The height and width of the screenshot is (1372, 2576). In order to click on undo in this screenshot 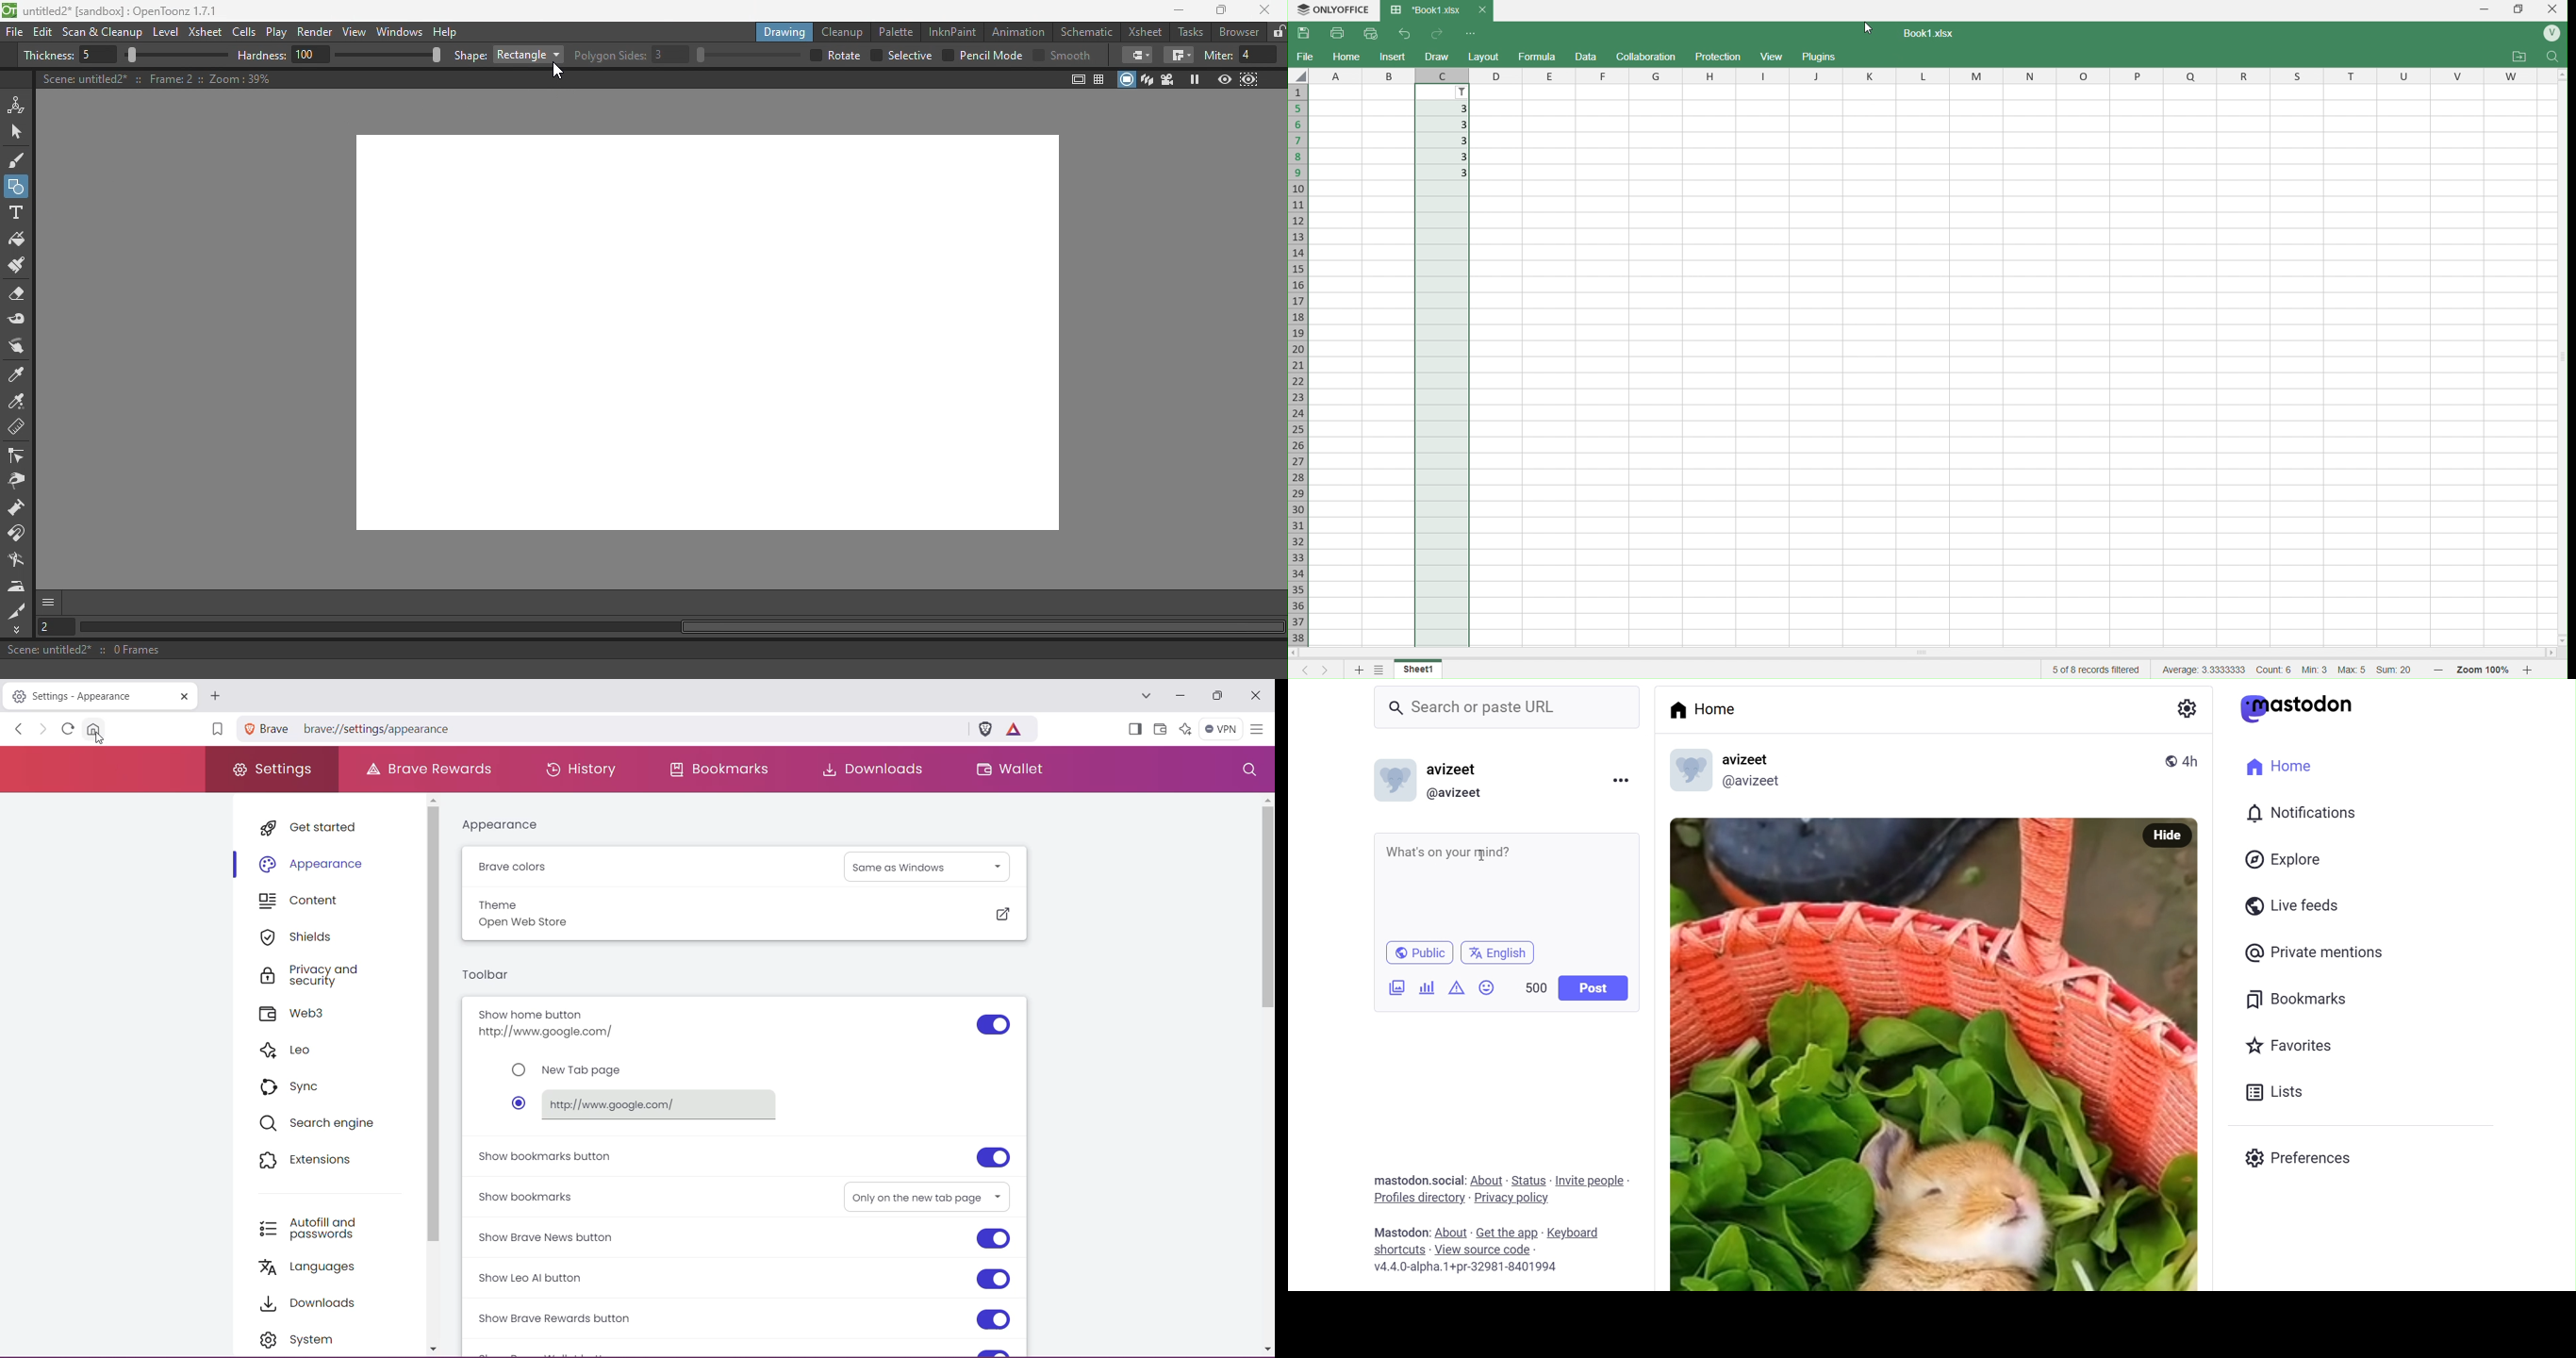, I will do `click(1400, 35)`.